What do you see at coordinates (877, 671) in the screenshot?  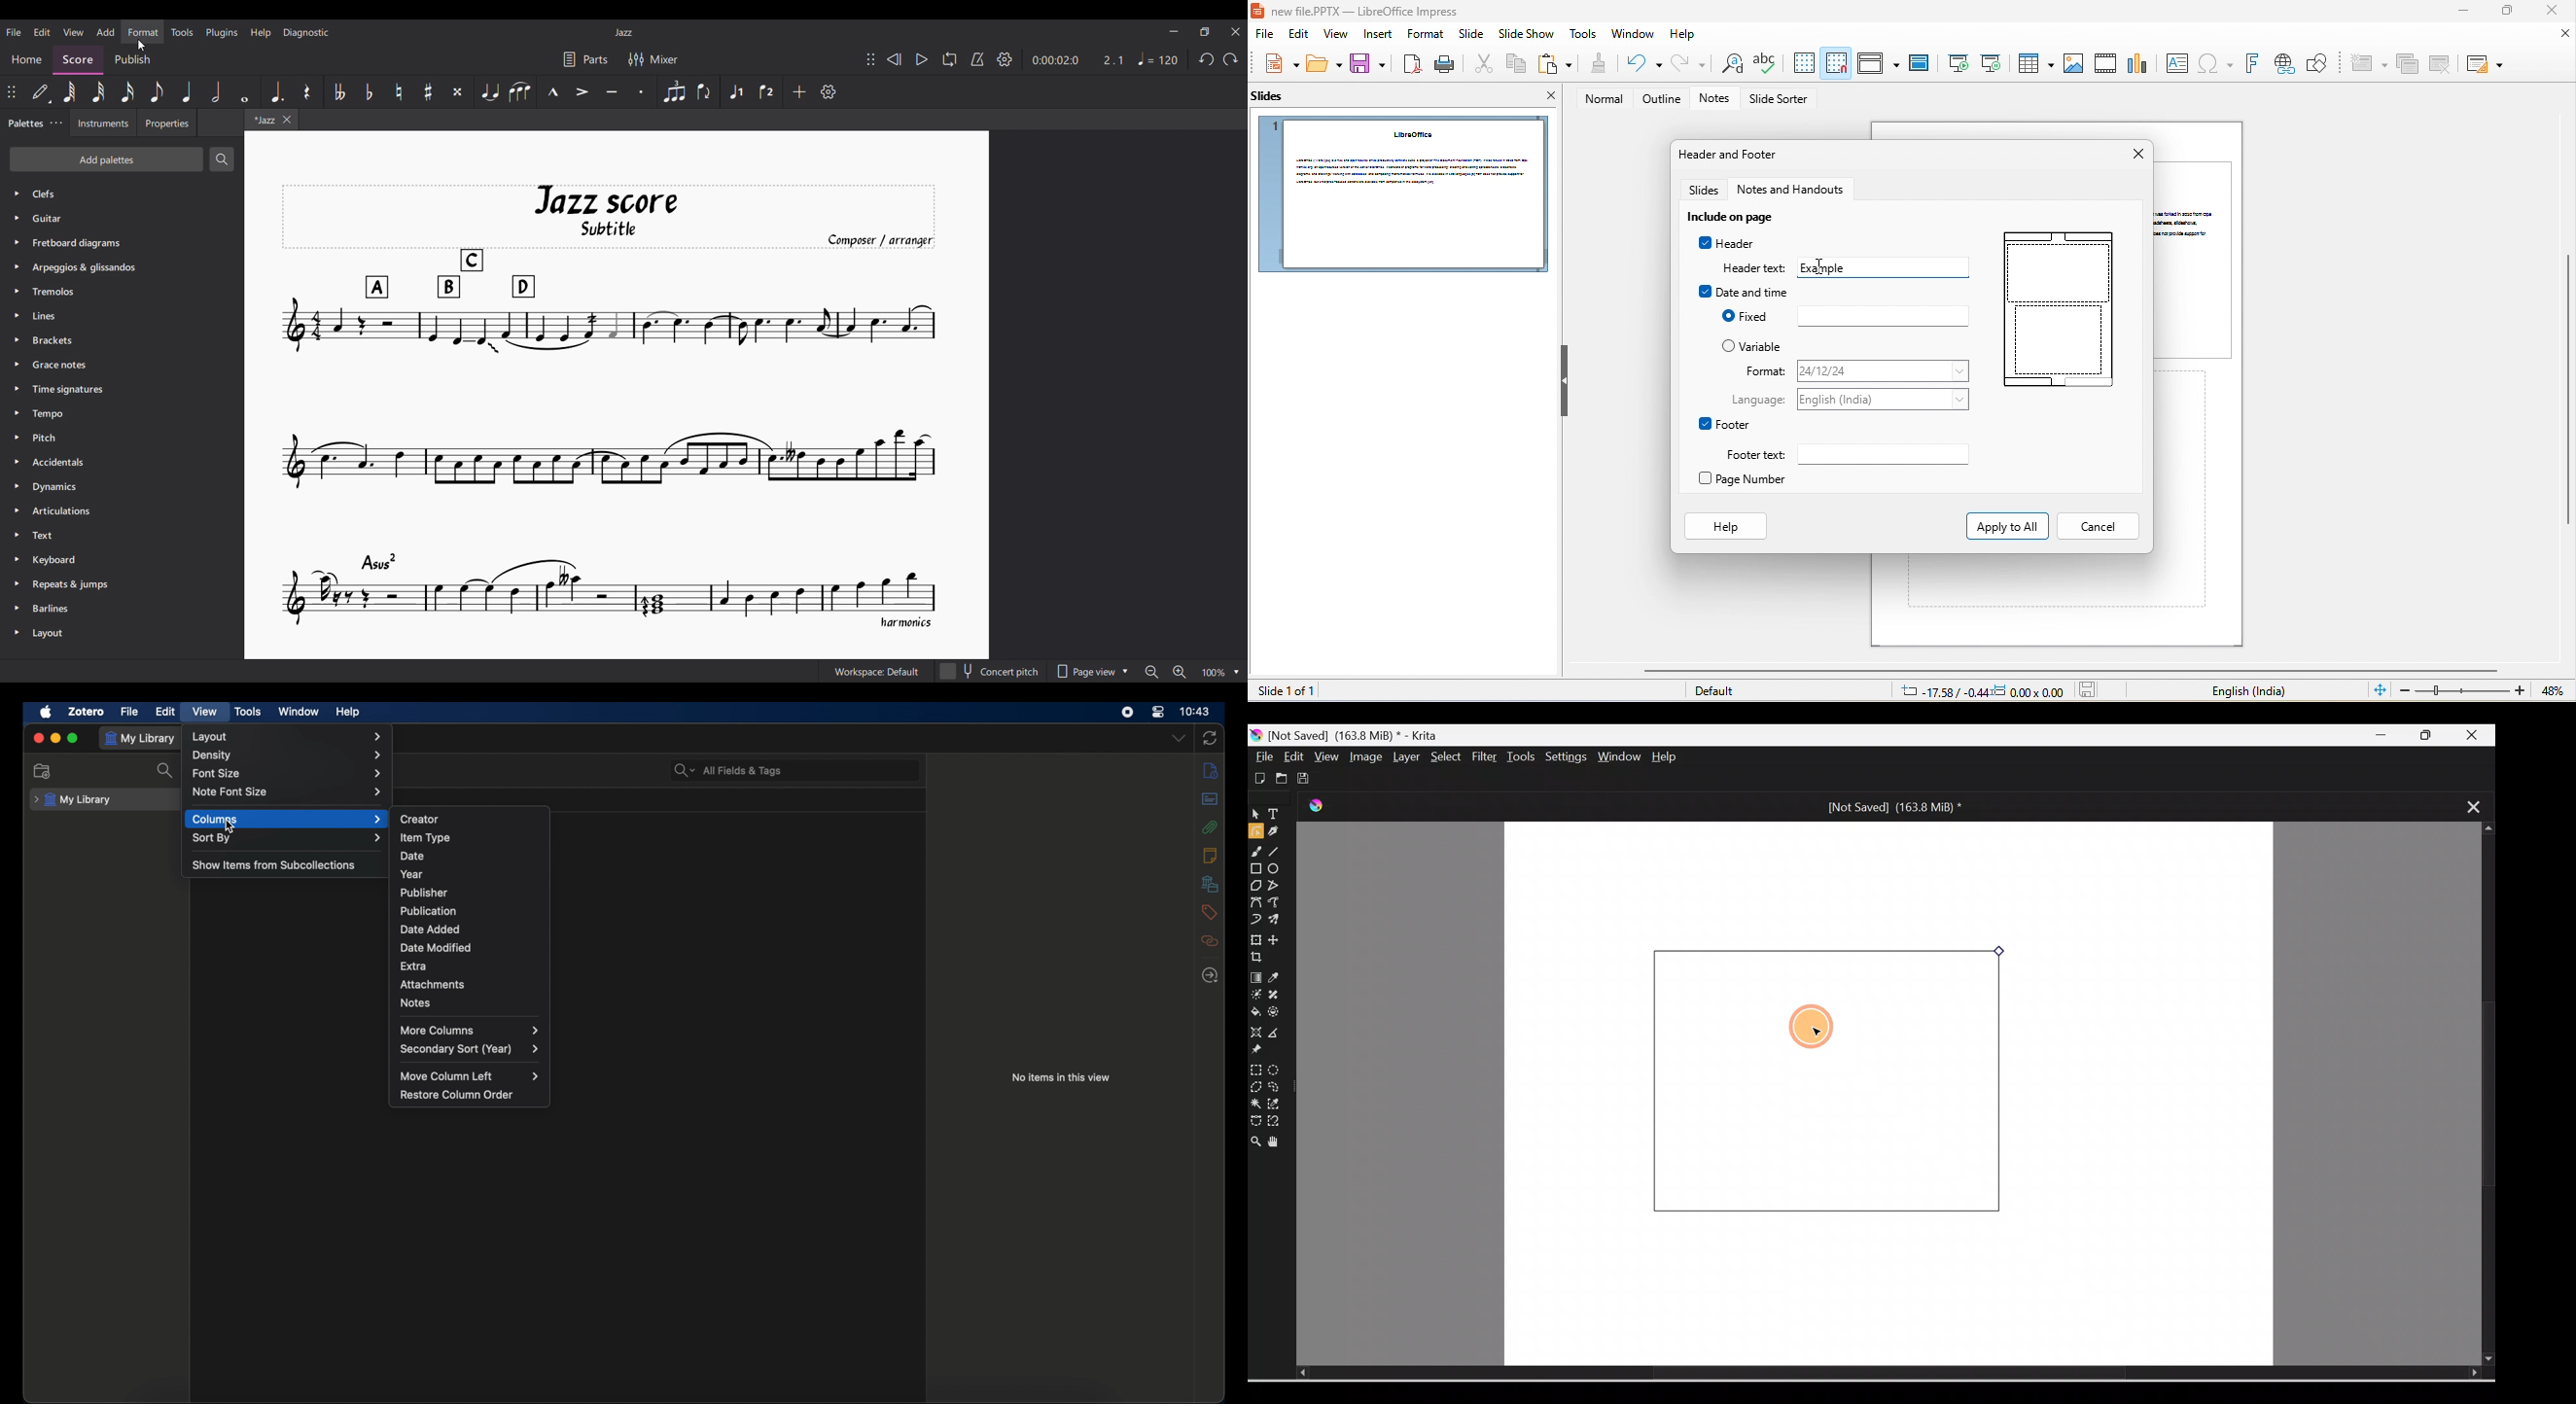 I see `Current workspace setting` at bounding box center [877, 671].